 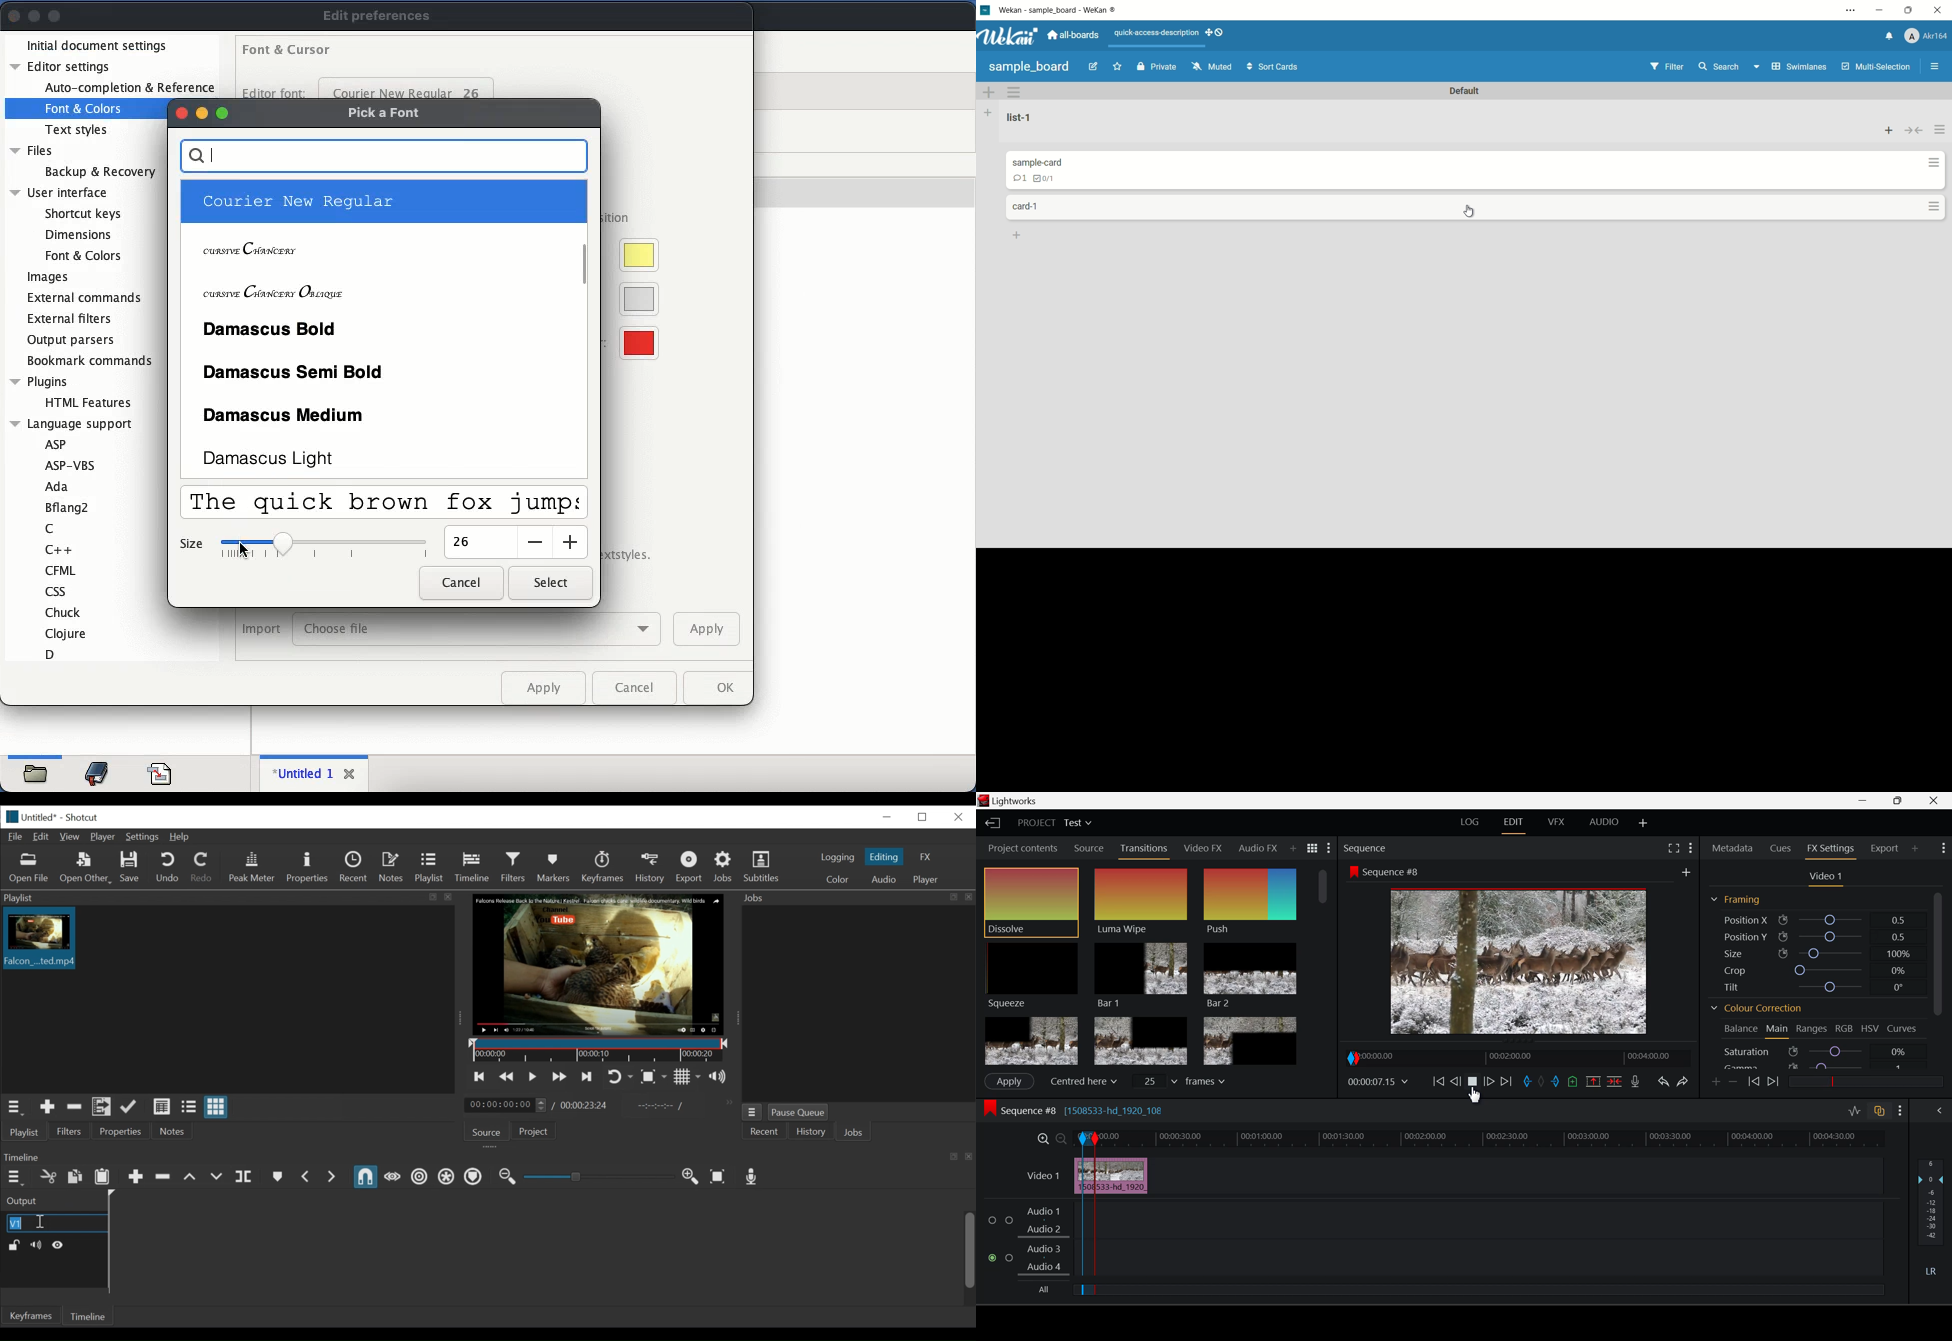 I want to click on Color, so click(x=835, y=879).